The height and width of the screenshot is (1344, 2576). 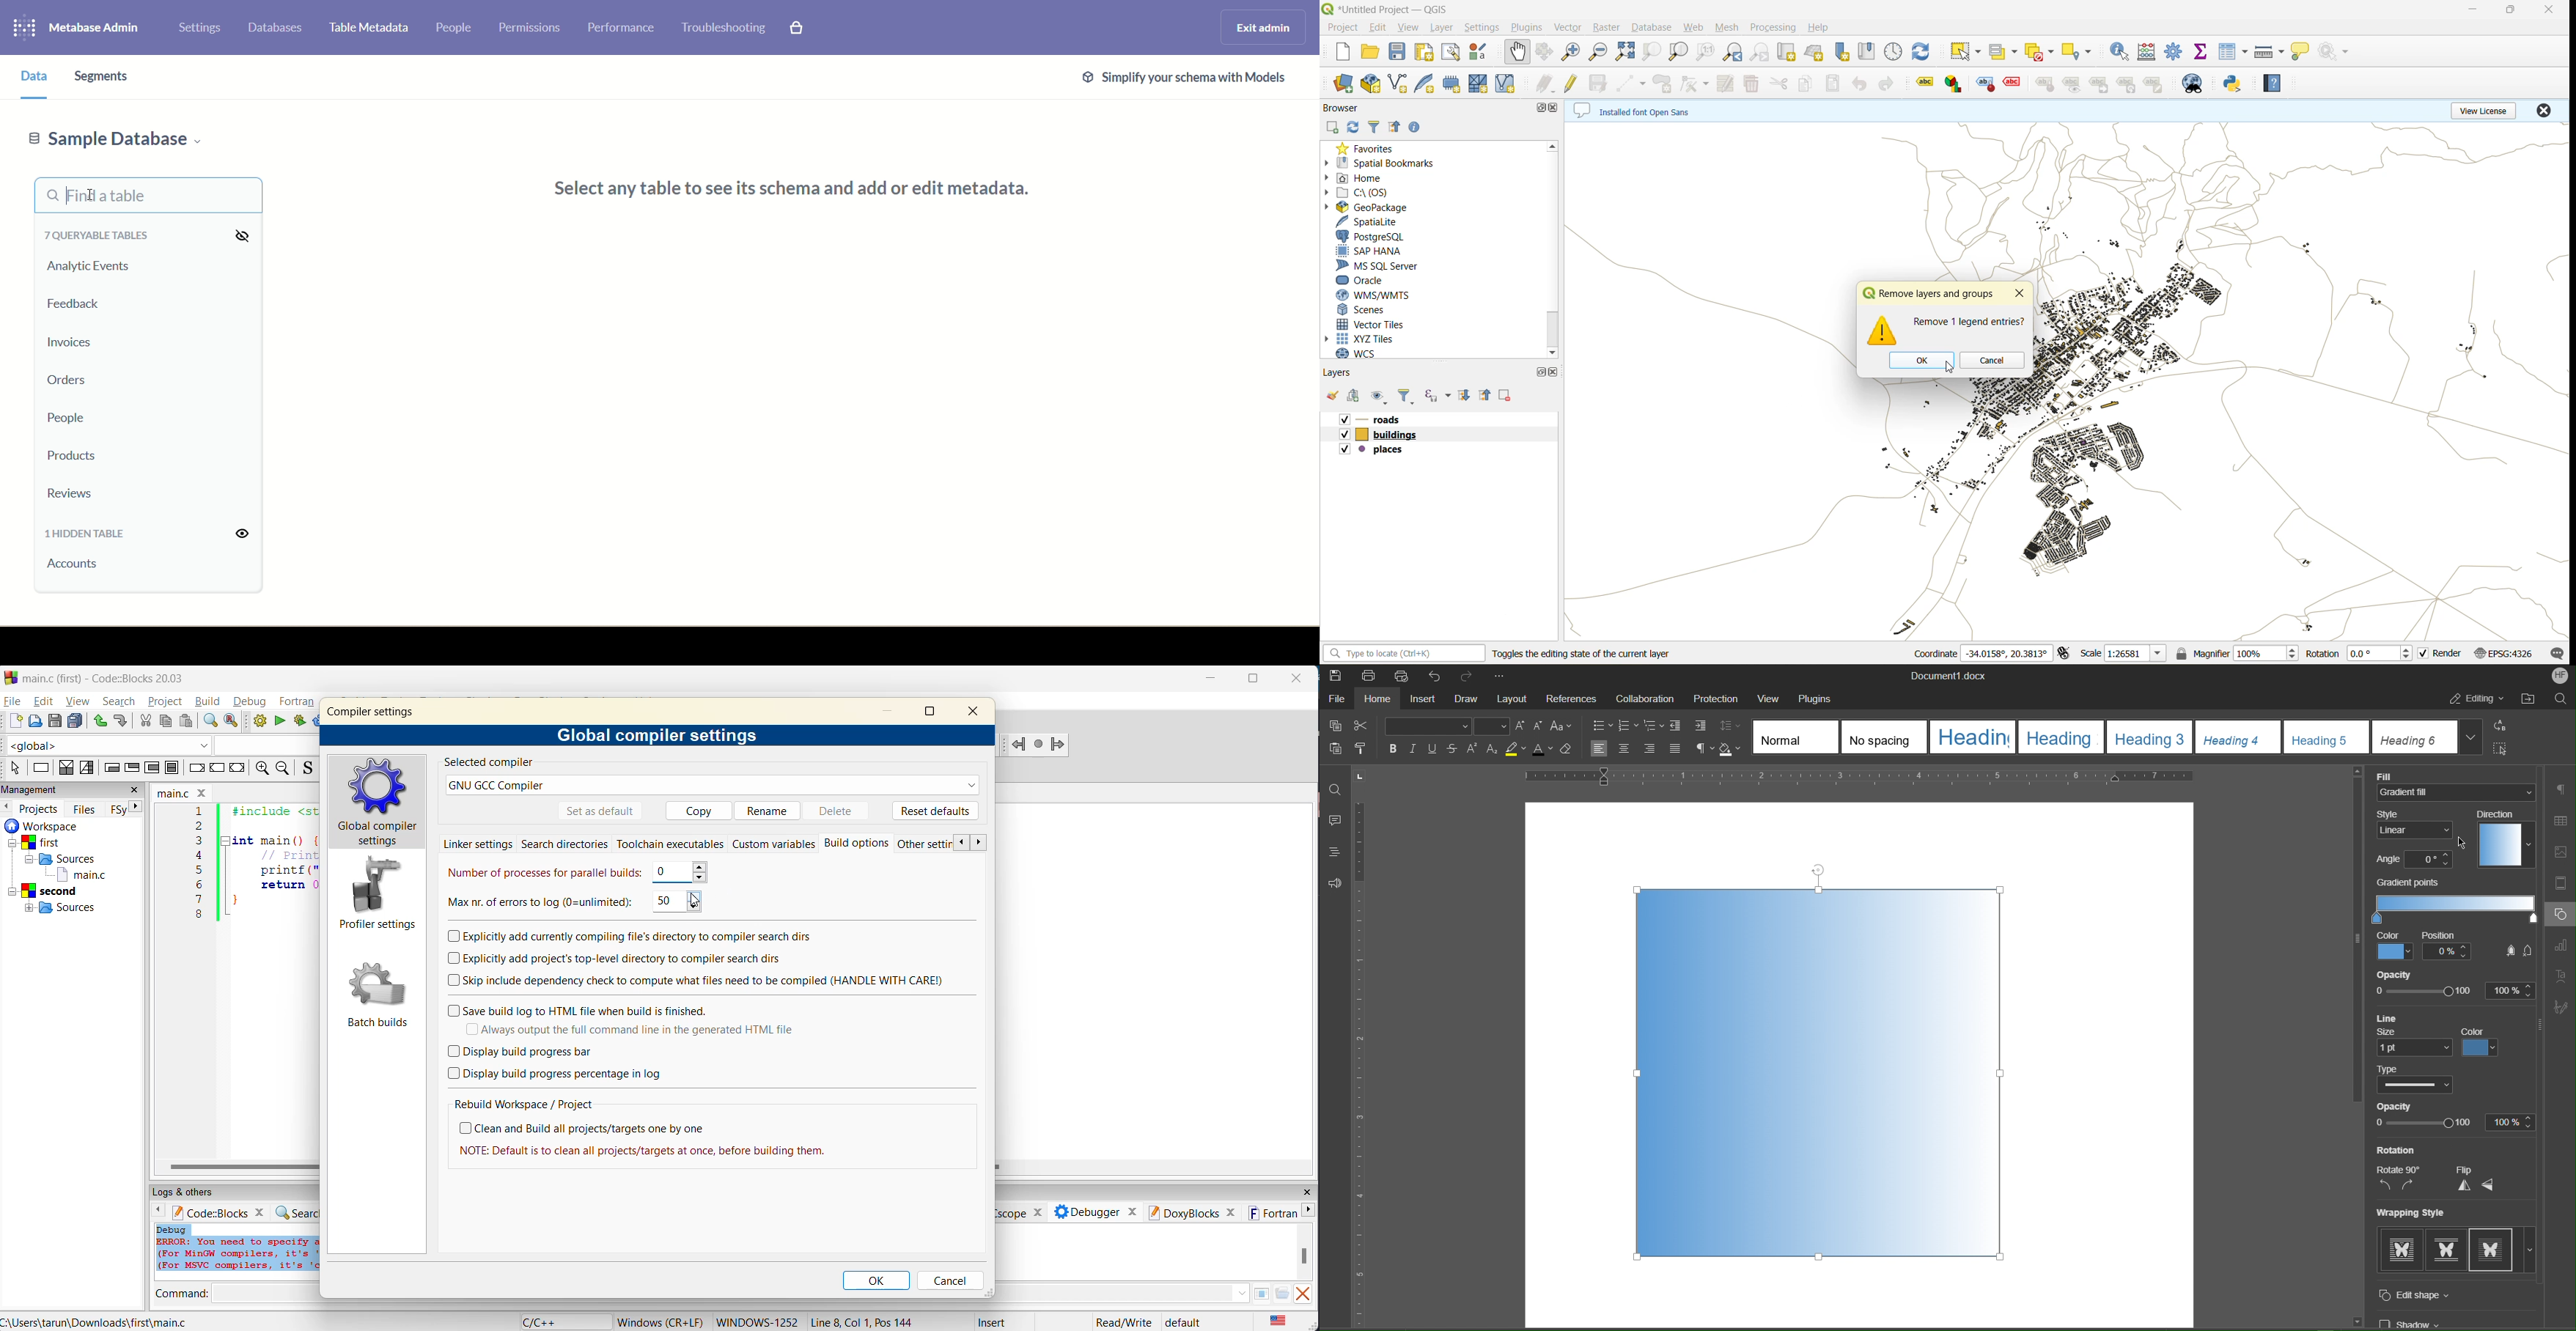 What do you see at coordinates (2488, 111) in the screenshot?
I see `view license` at bounding box center [2488, 111].